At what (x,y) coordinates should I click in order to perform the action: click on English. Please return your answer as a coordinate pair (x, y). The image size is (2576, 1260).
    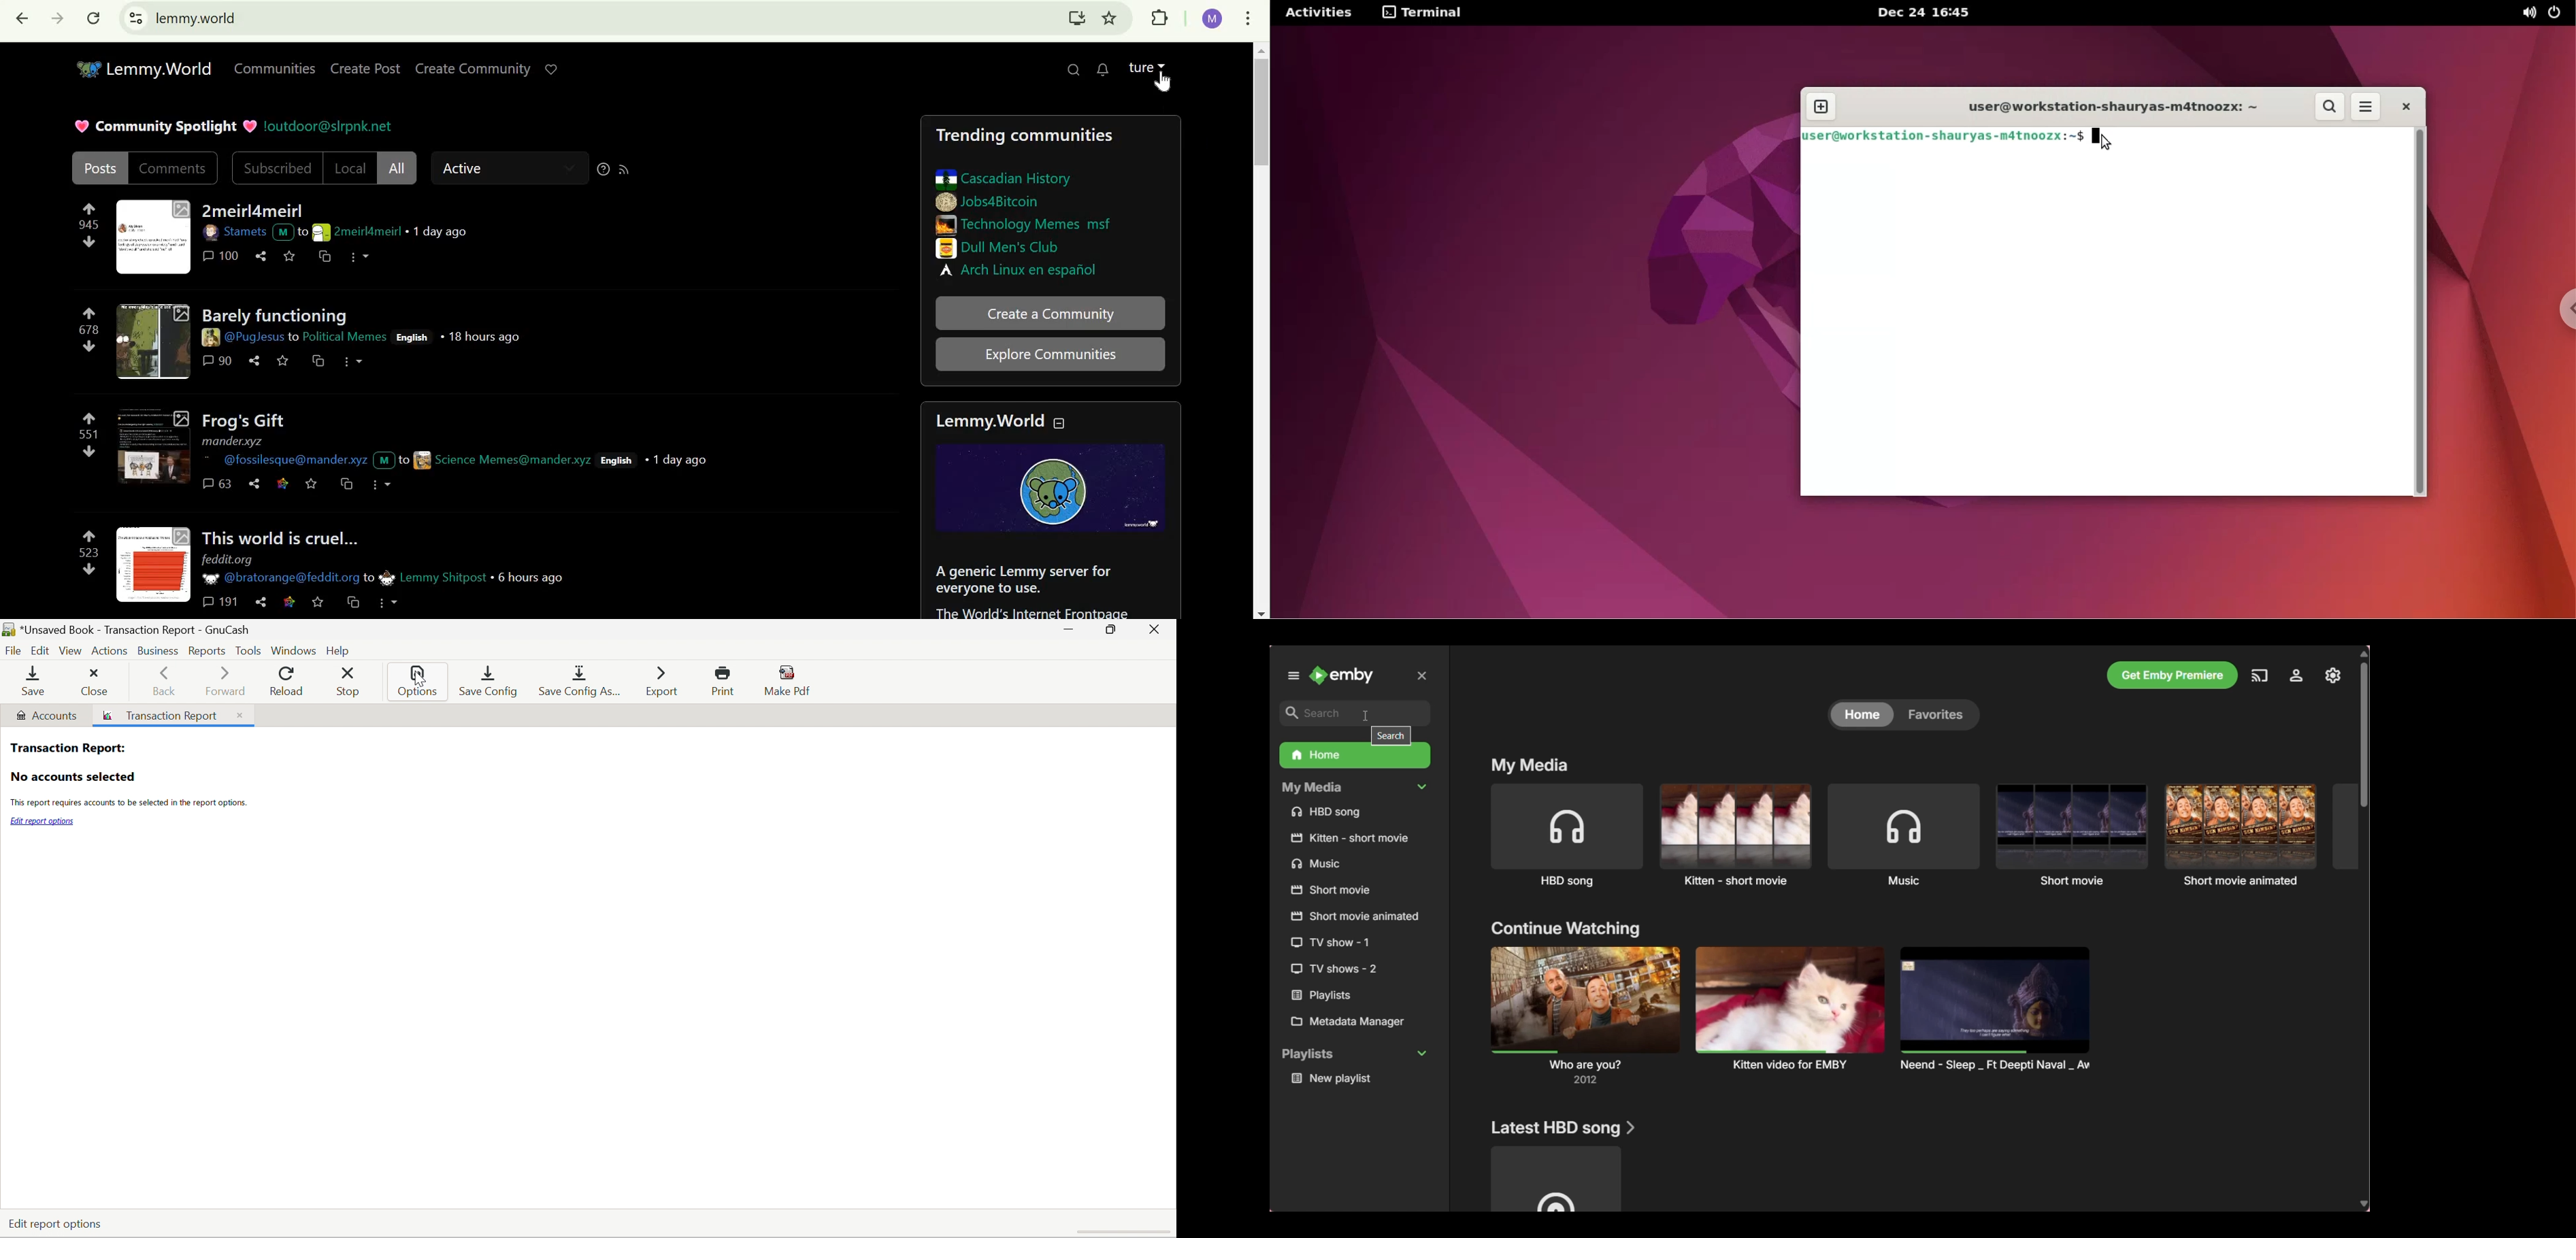
    Looking at the image, I should click on (413, 337).